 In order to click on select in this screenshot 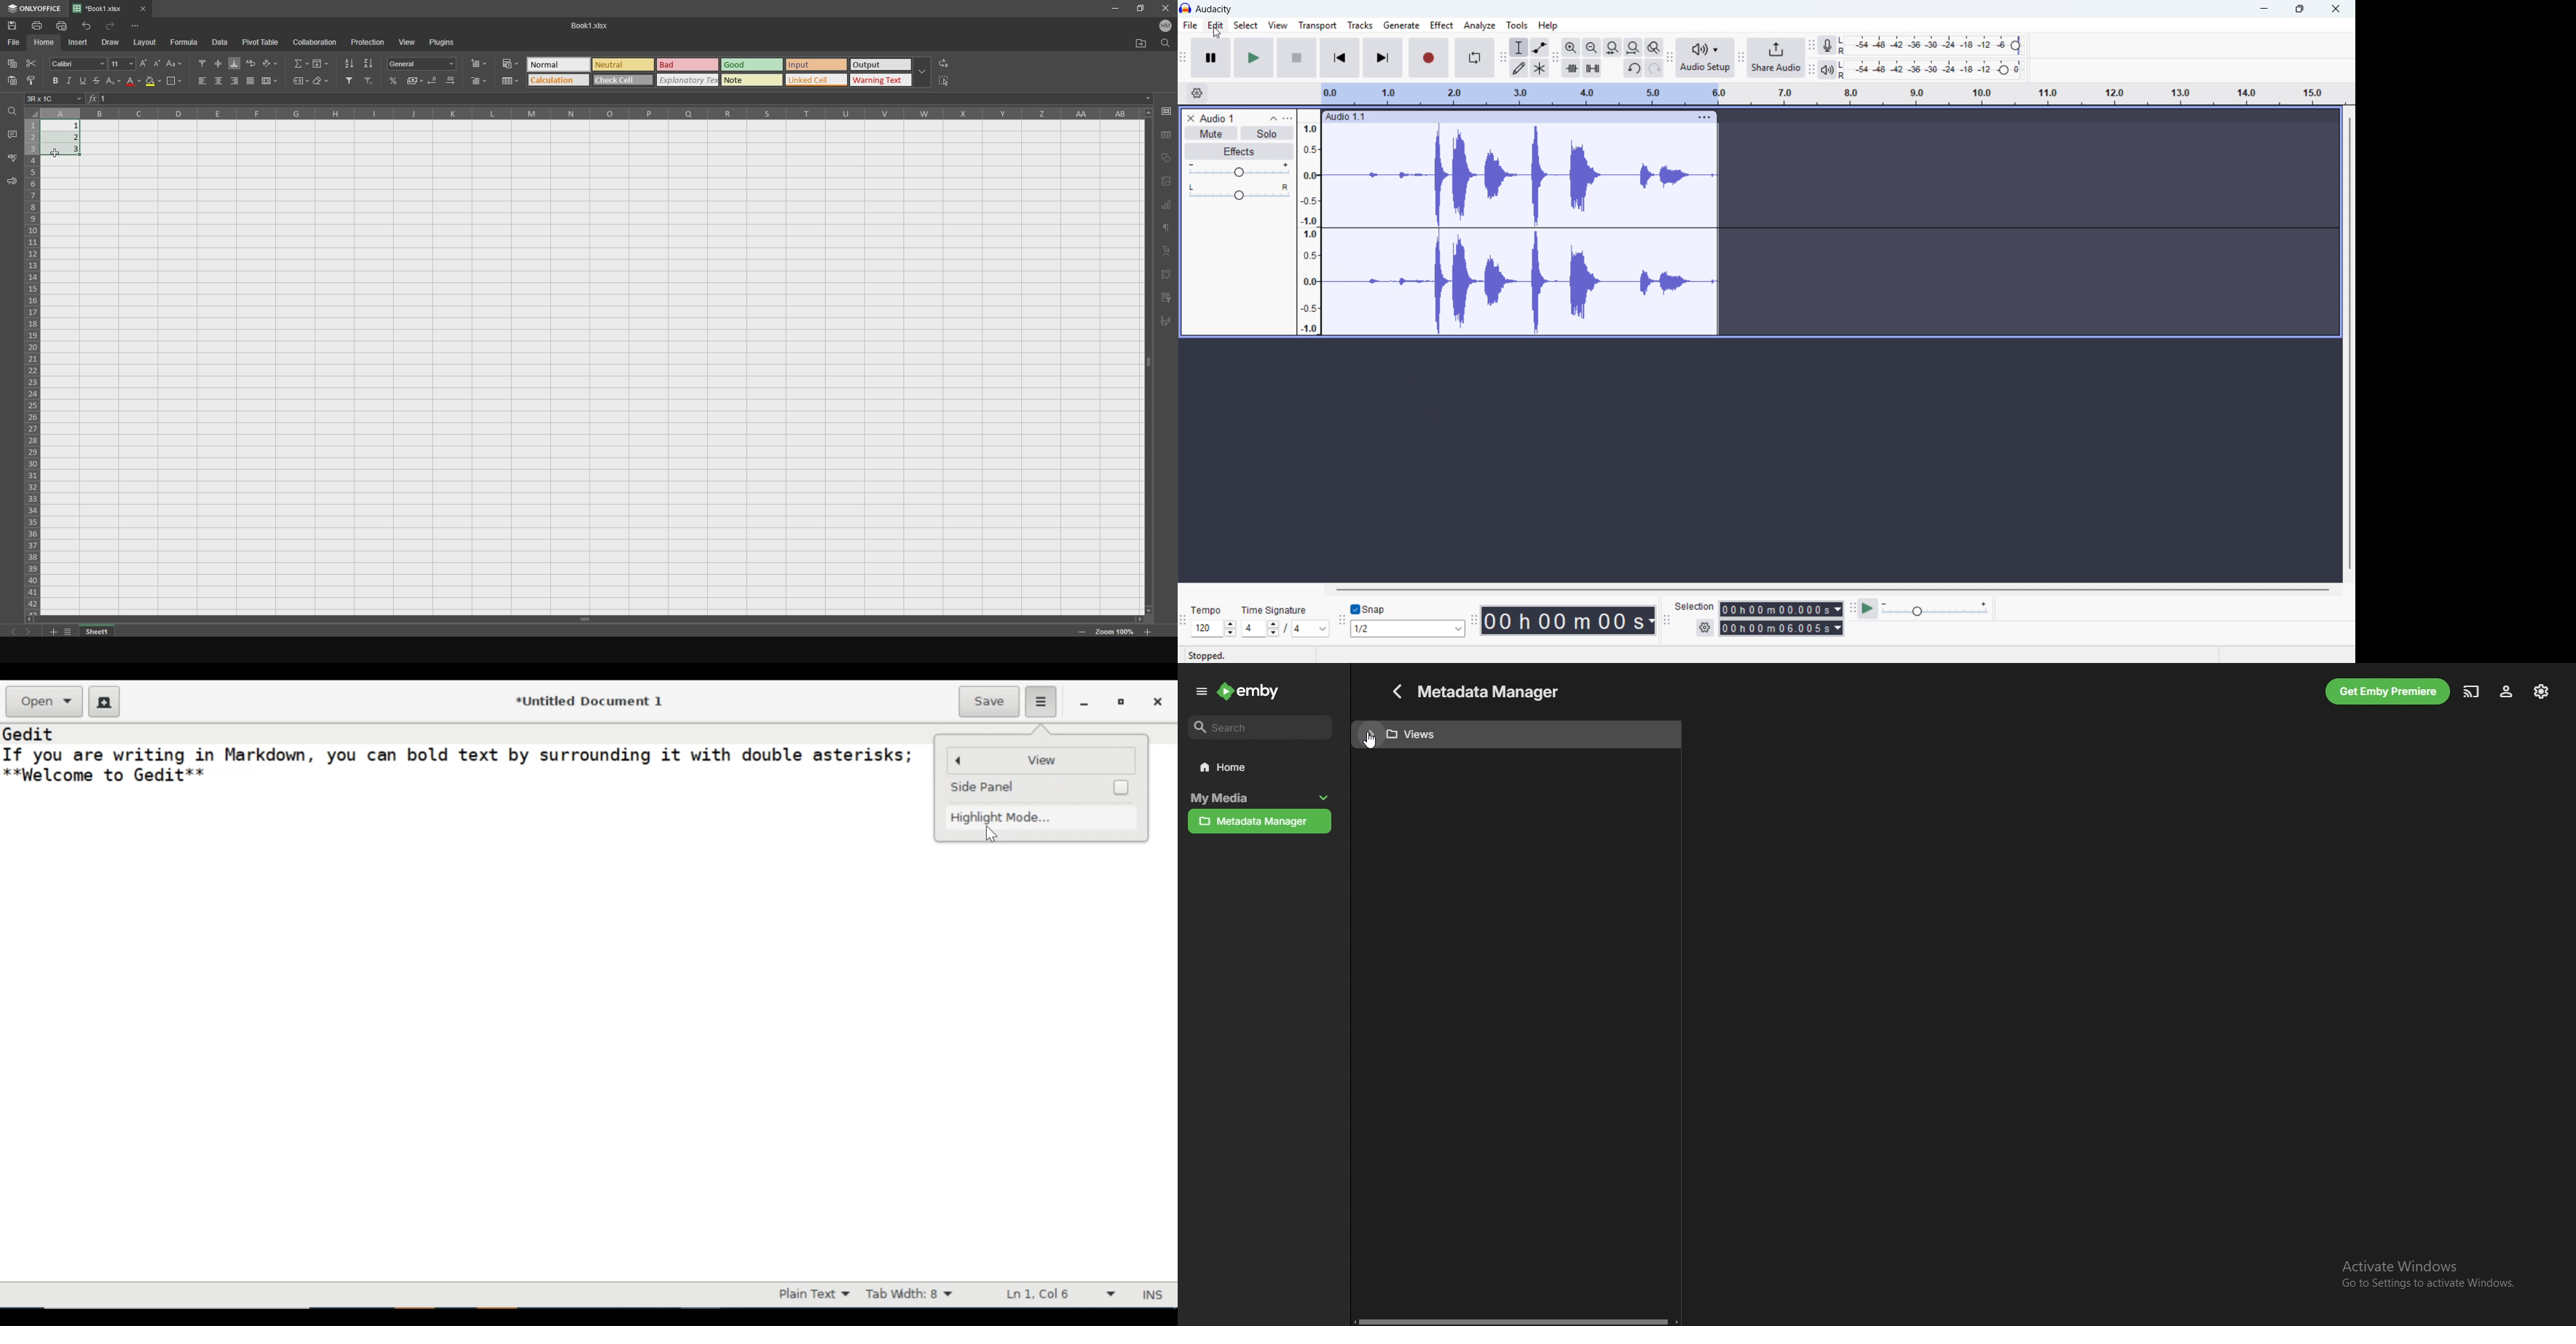, I will do `click(1246, 25)`.